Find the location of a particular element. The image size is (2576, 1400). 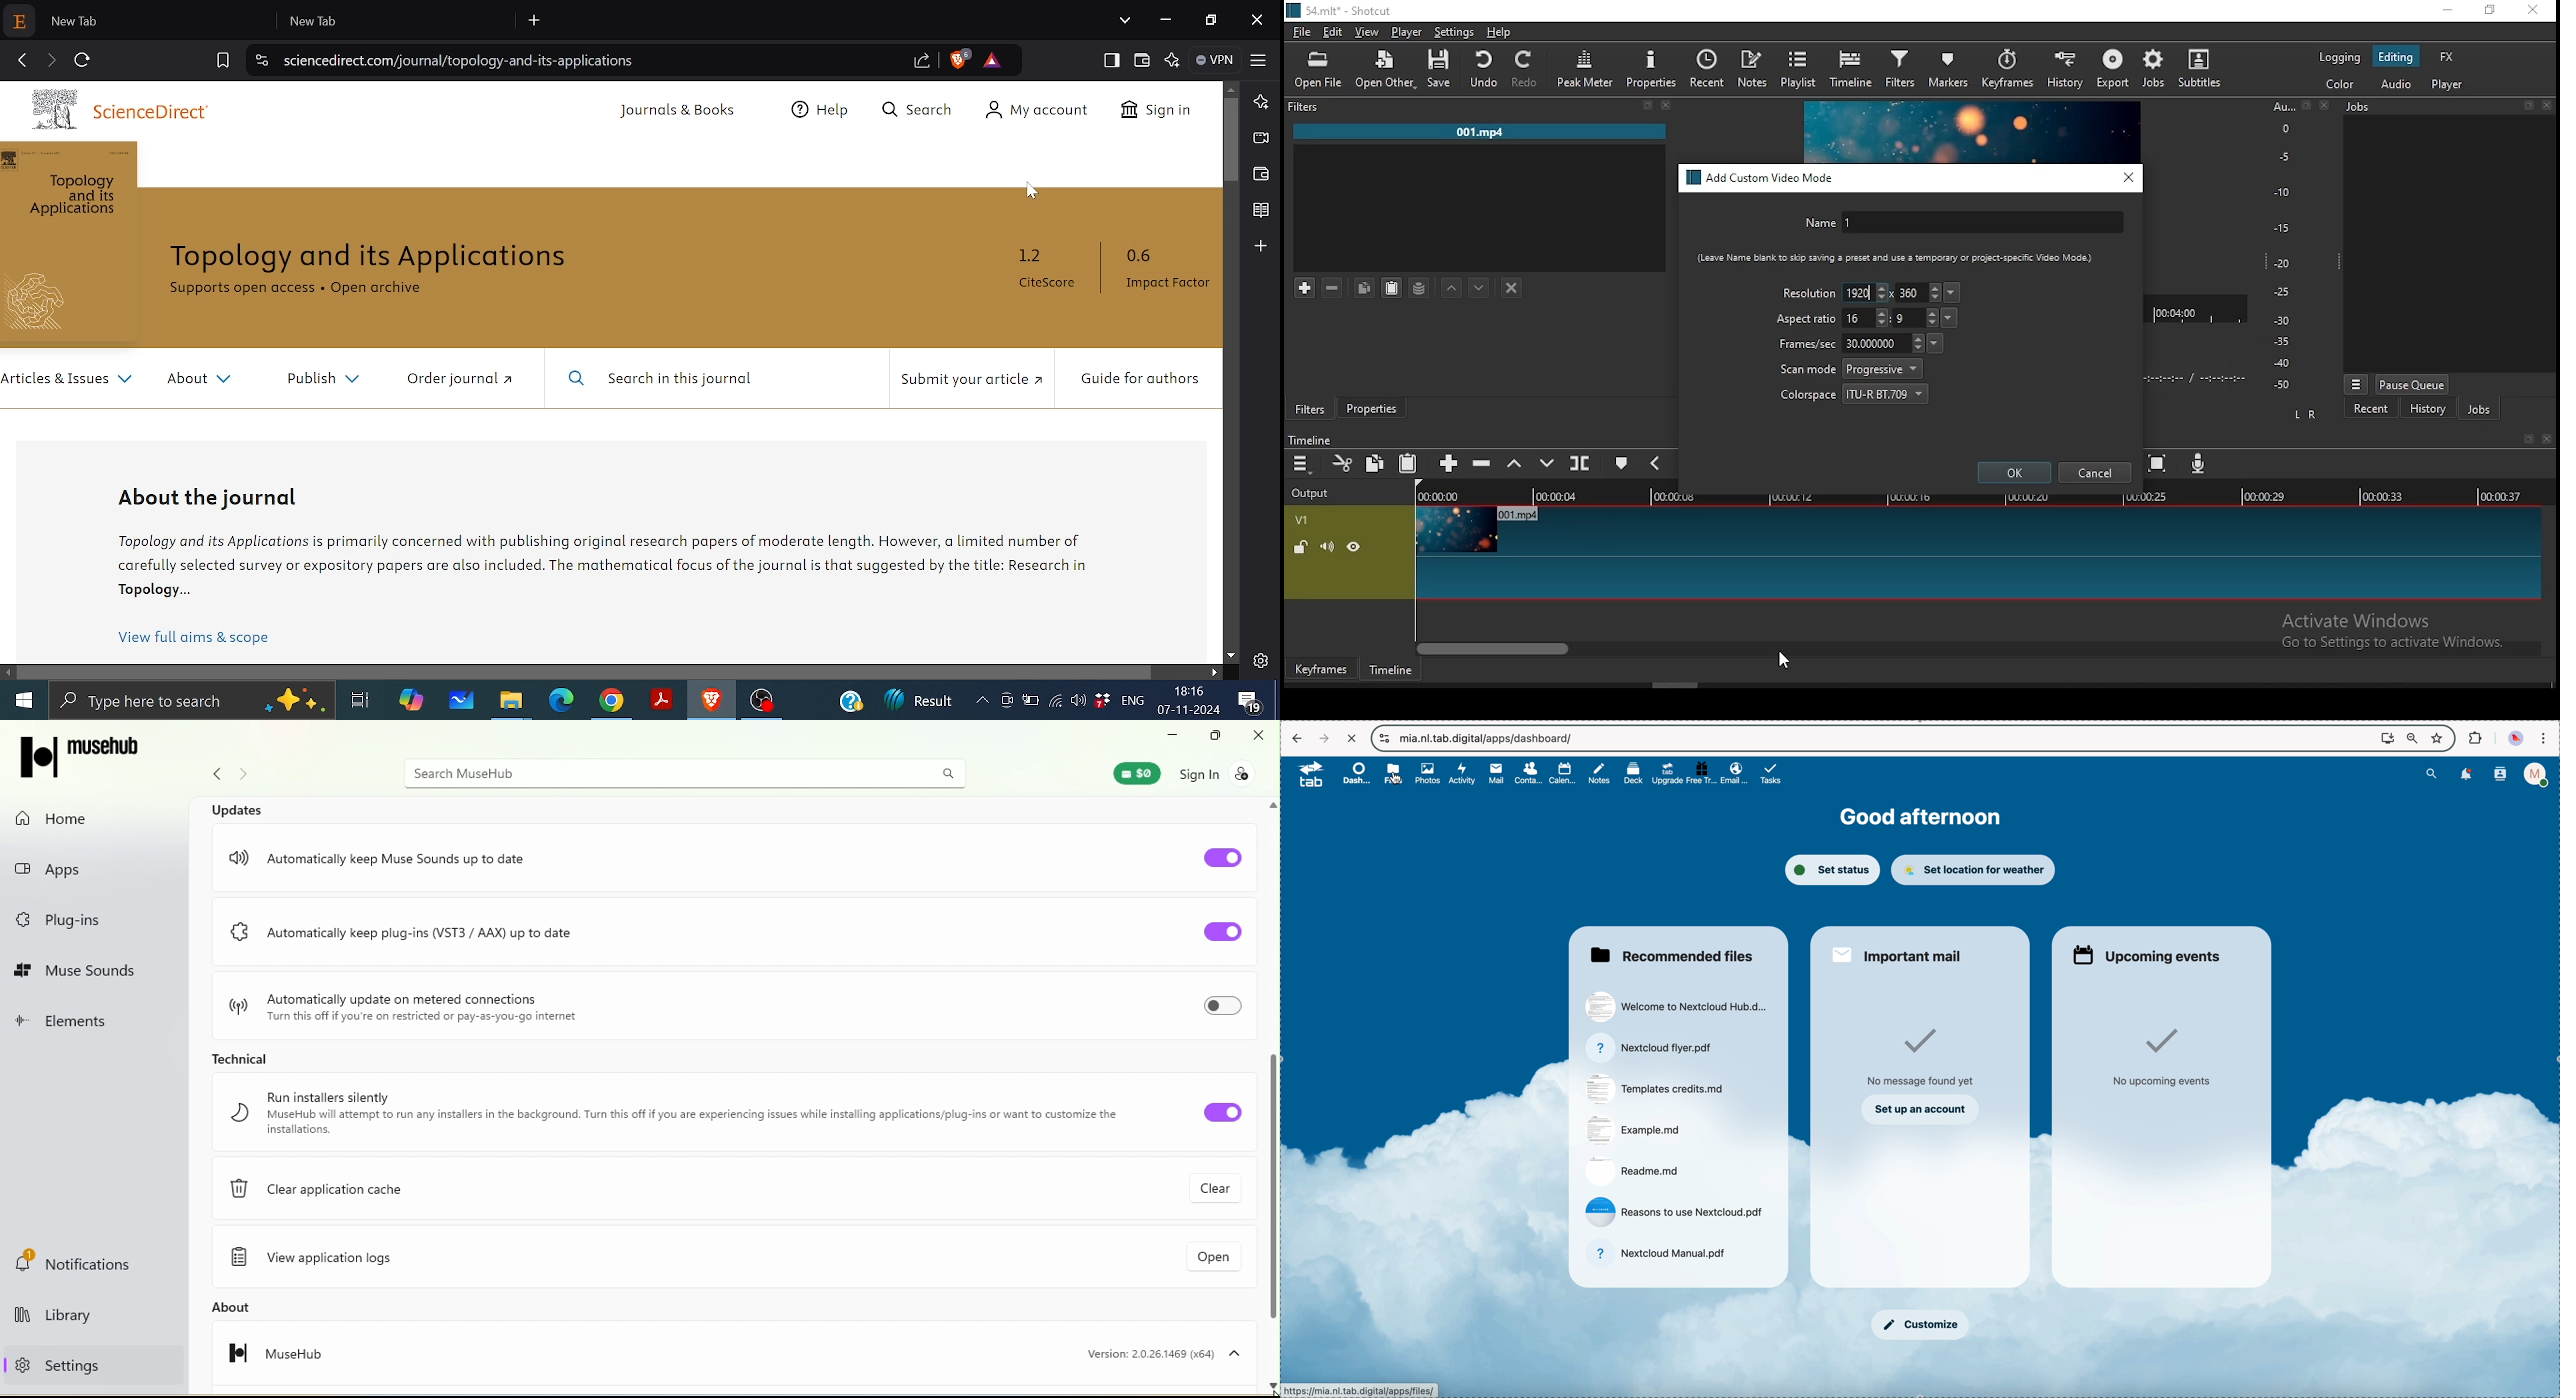

Home is located at coordinates (62, 818).